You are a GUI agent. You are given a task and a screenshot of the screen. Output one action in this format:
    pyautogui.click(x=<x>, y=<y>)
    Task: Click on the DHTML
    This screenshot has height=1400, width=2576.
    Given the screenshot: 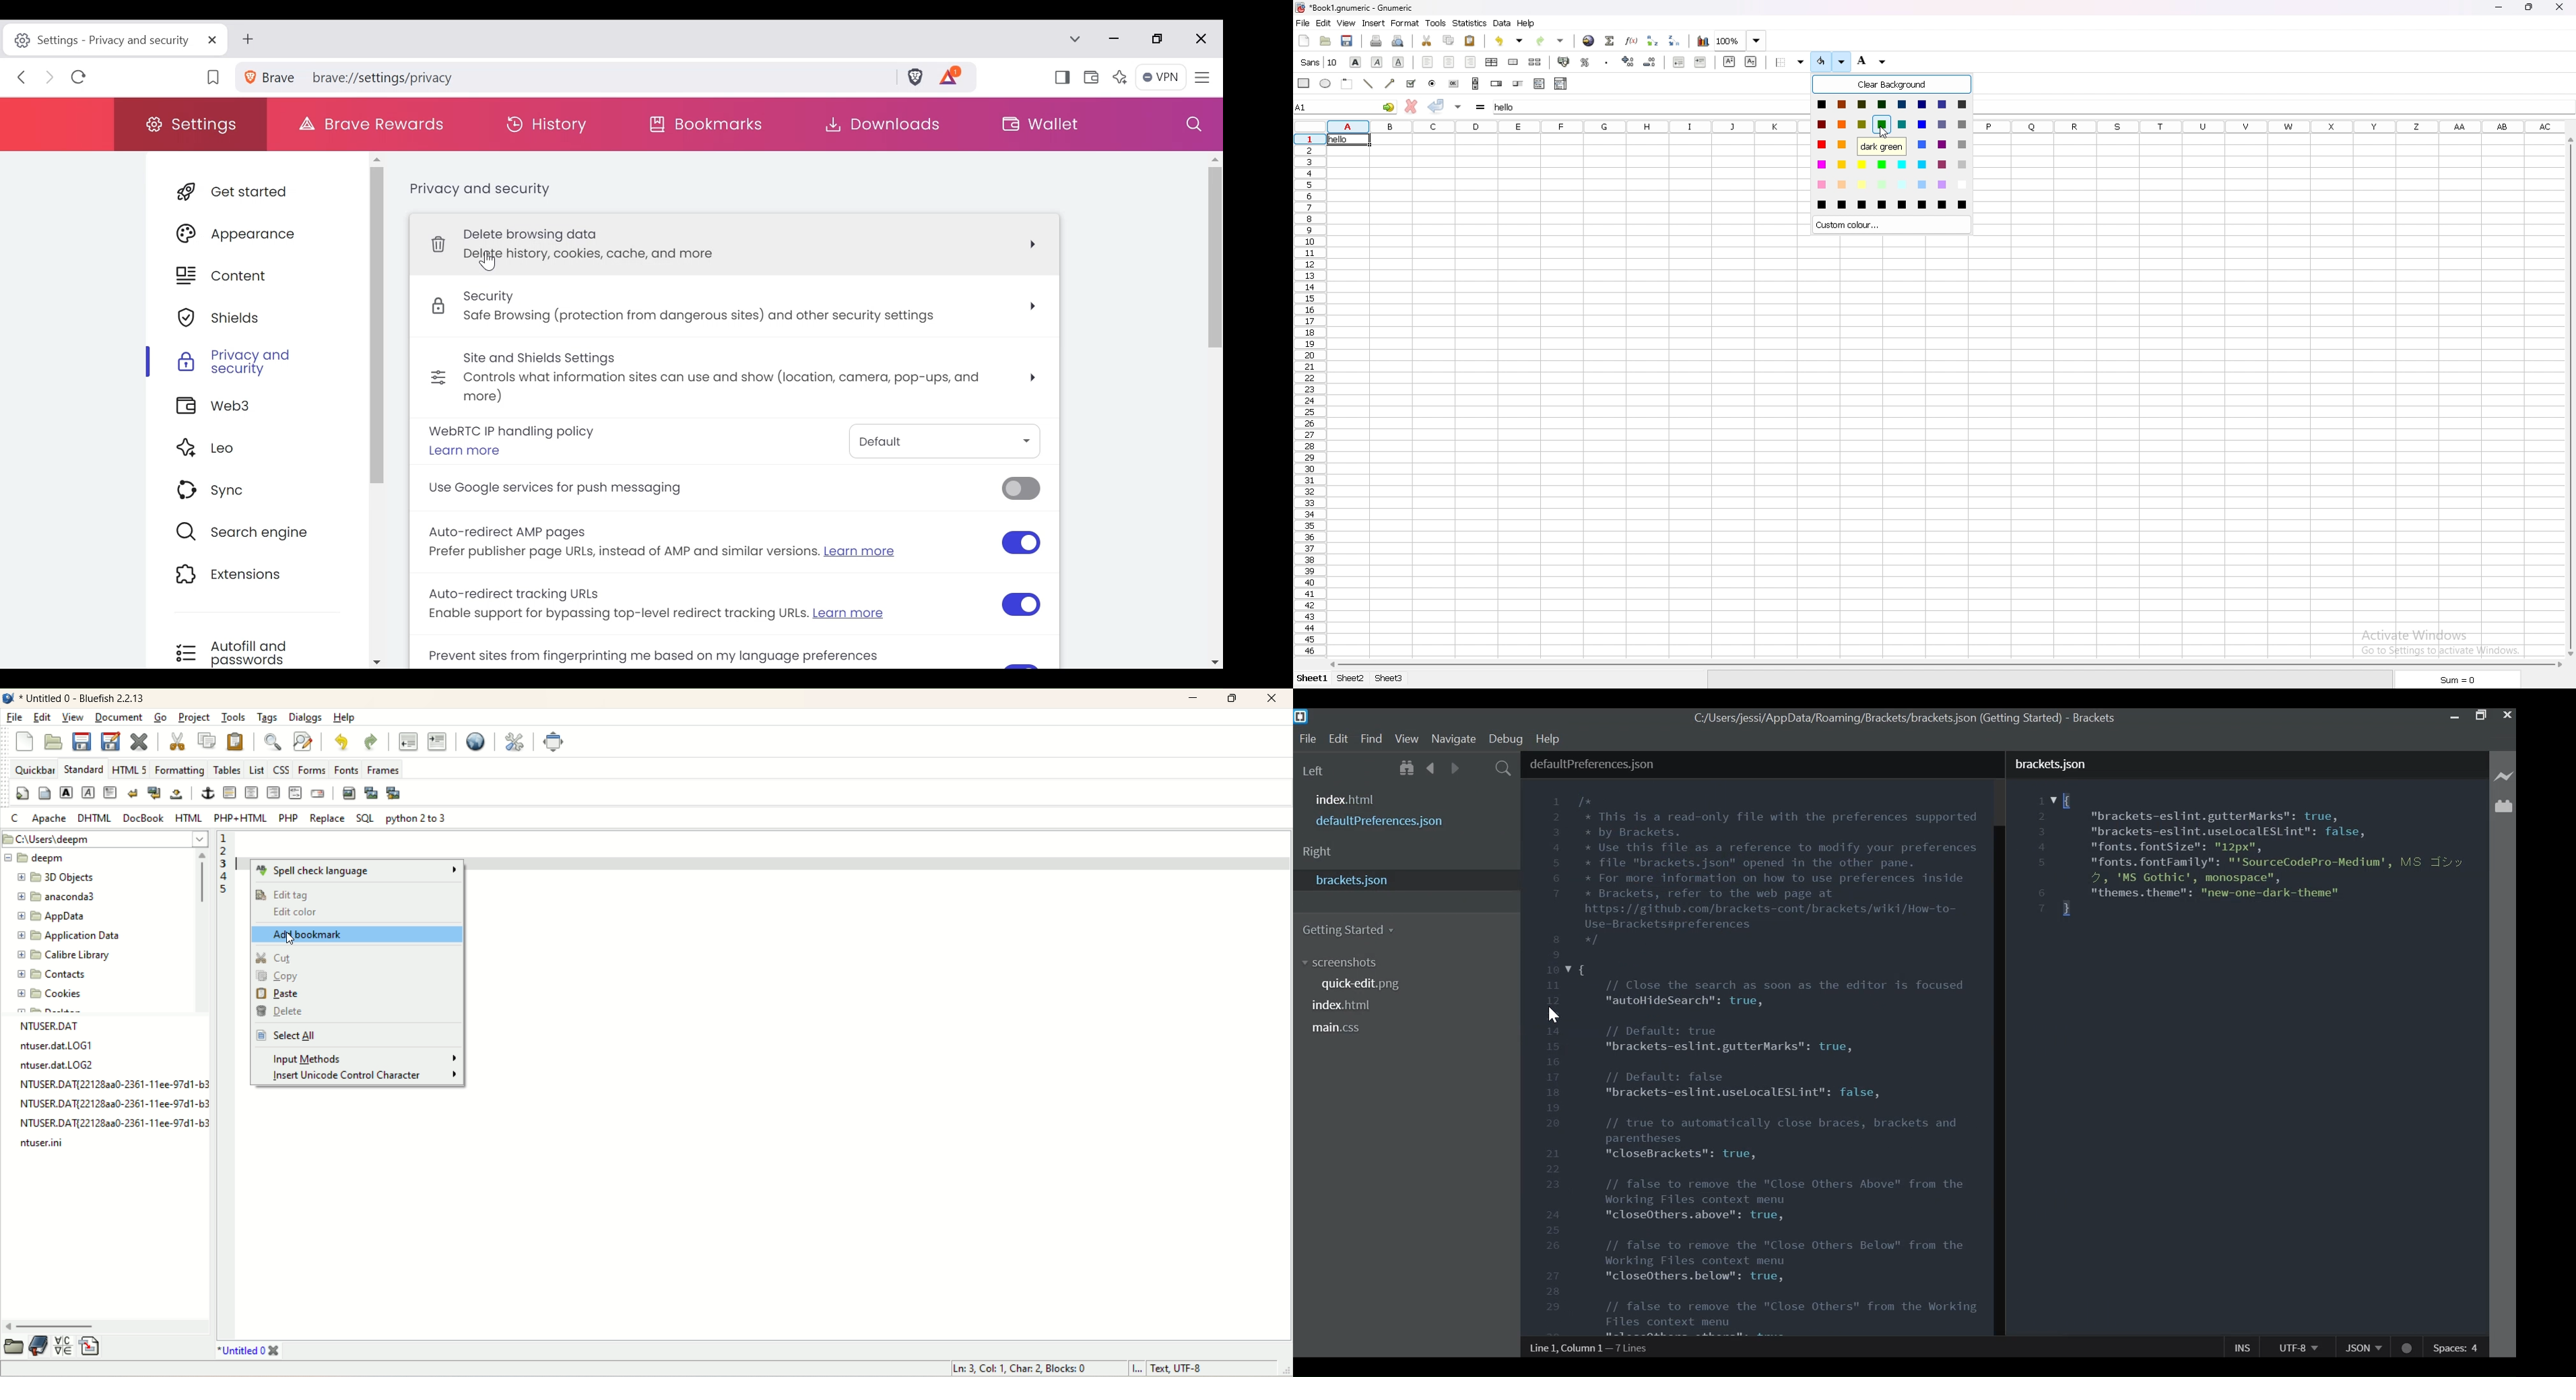 What is the action you would take?
    pyautogui.click(x=94, y=819)
    